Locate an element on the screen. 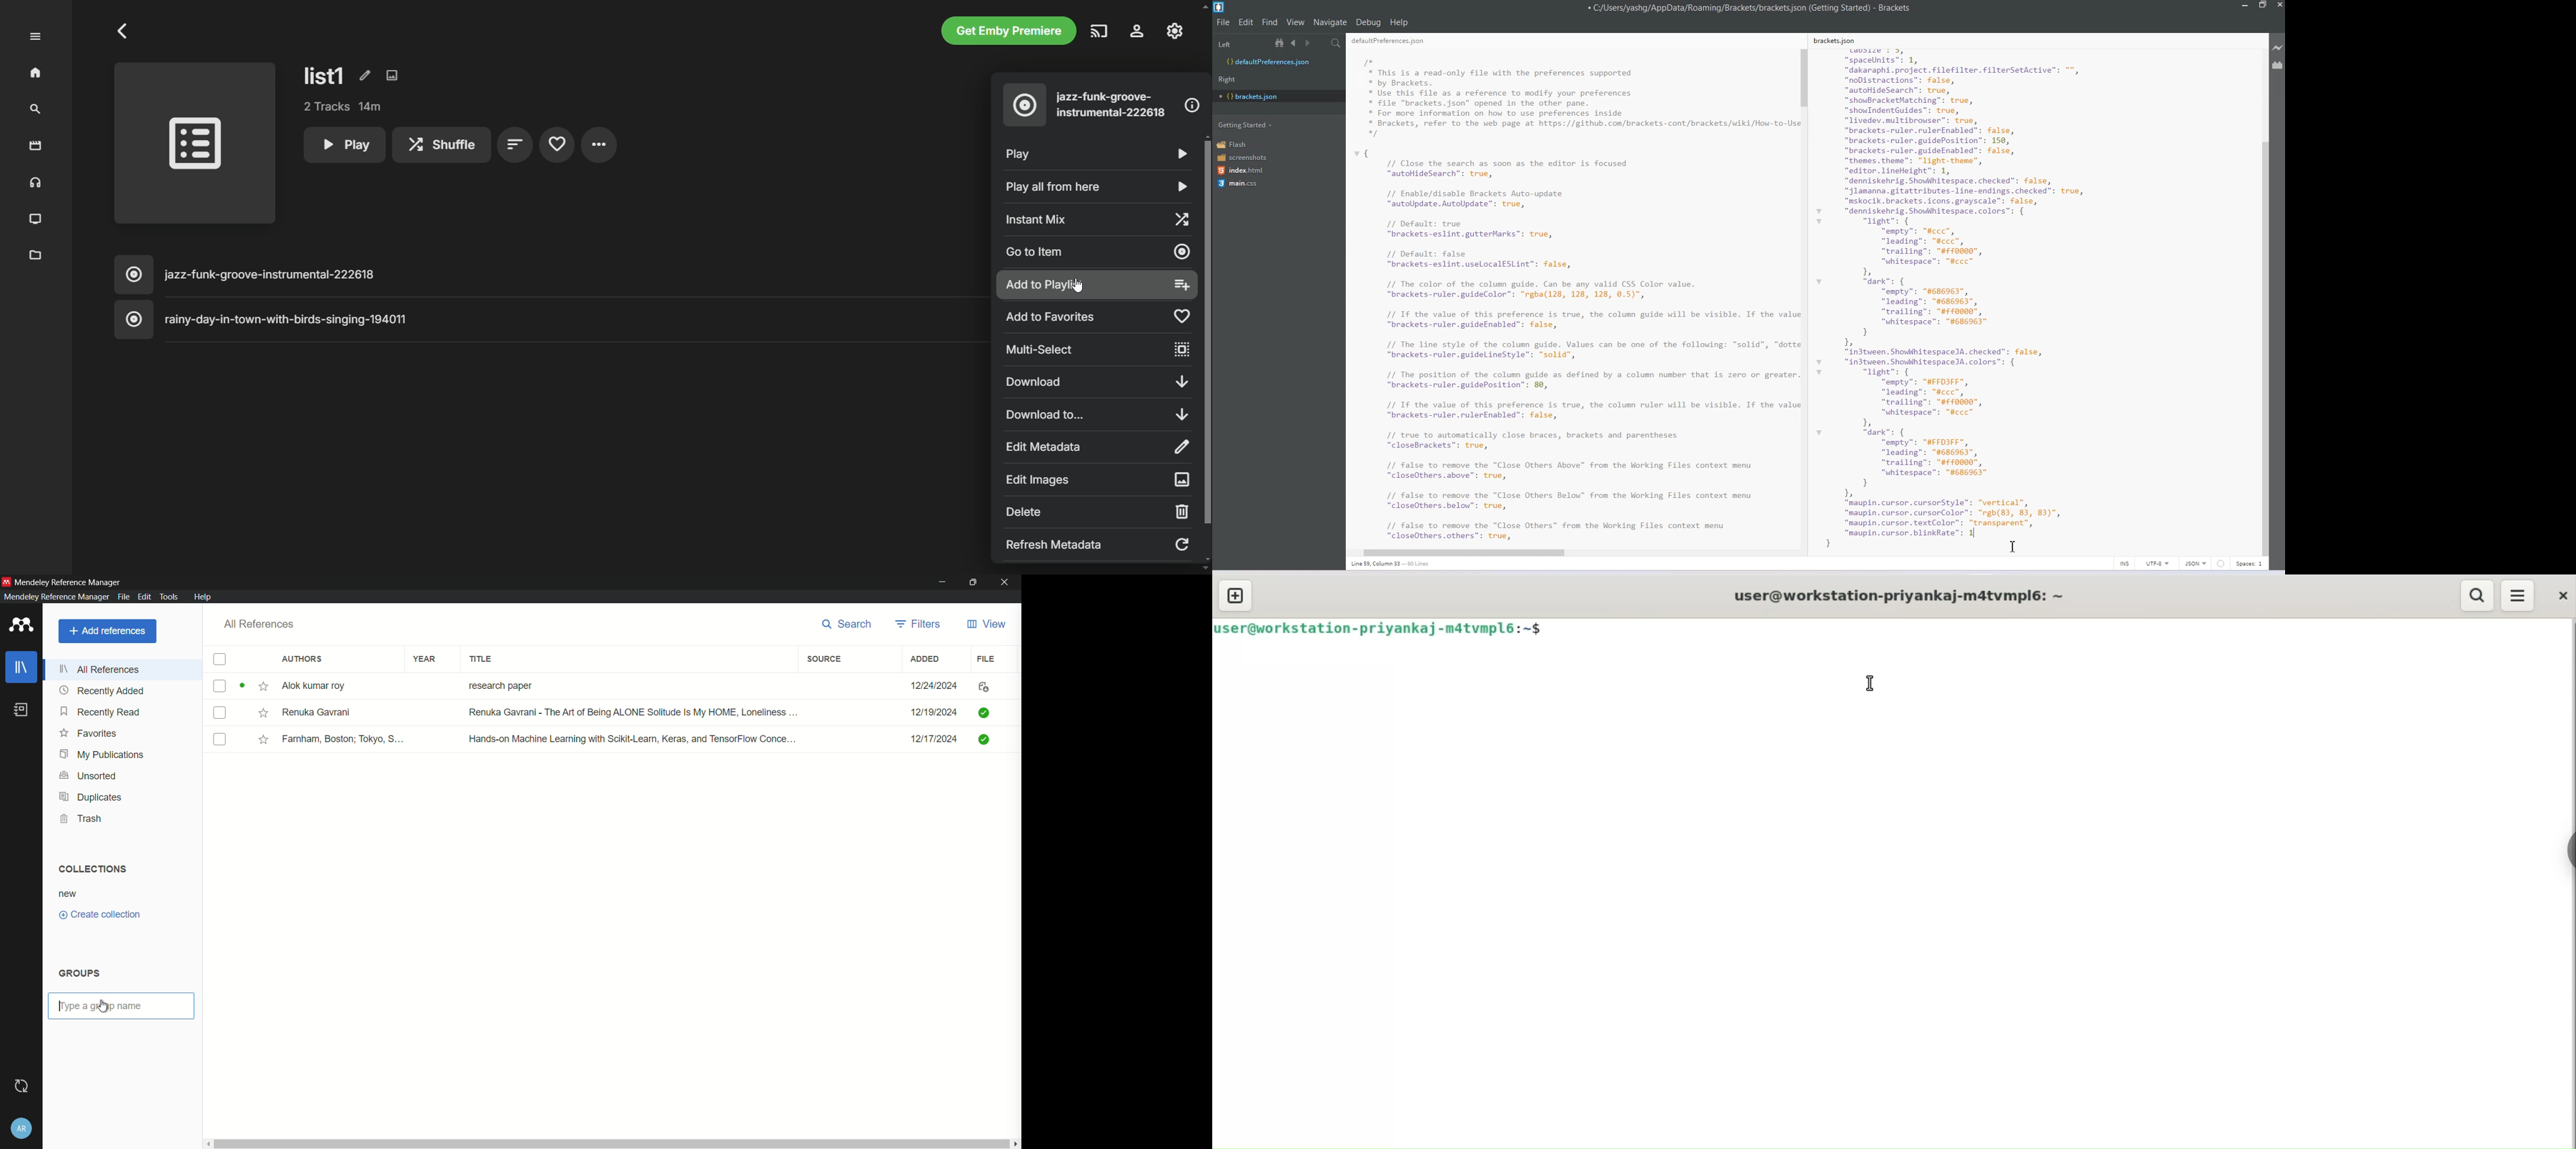 Image resolution: width=2576 pixels, height=1176 pixels. account and help is located at coordinates (22, 1128).